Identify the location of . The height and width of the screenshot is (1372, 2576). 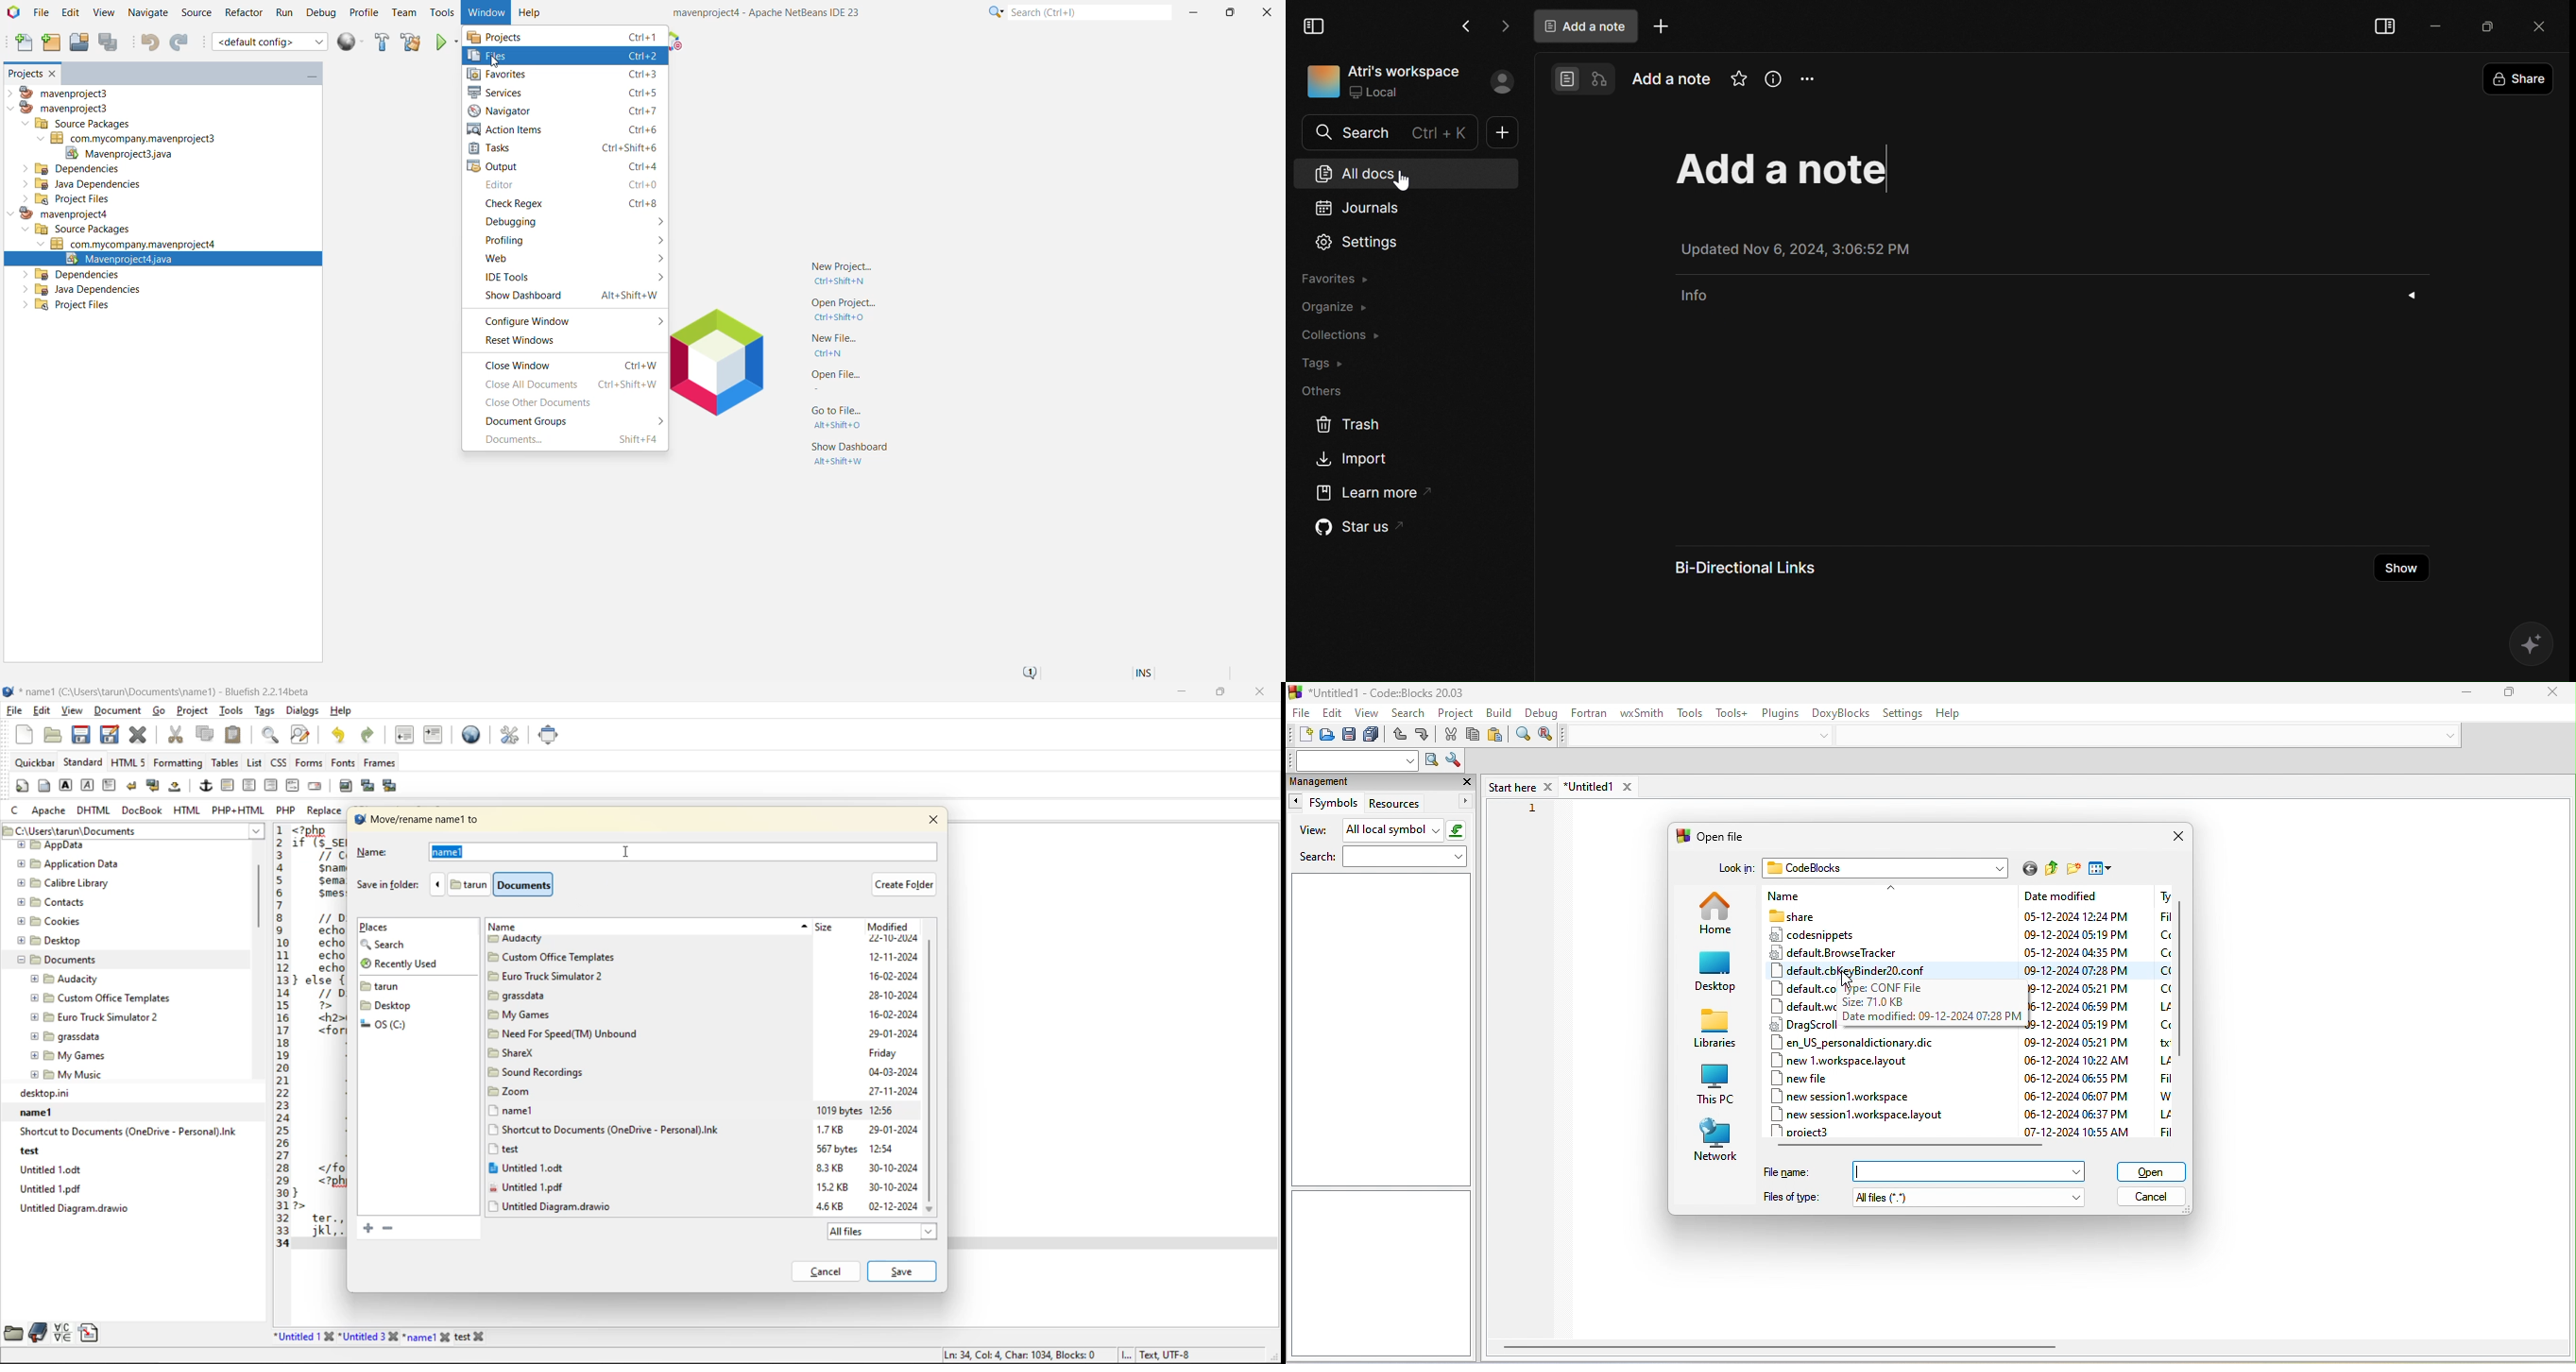
(353, 43).